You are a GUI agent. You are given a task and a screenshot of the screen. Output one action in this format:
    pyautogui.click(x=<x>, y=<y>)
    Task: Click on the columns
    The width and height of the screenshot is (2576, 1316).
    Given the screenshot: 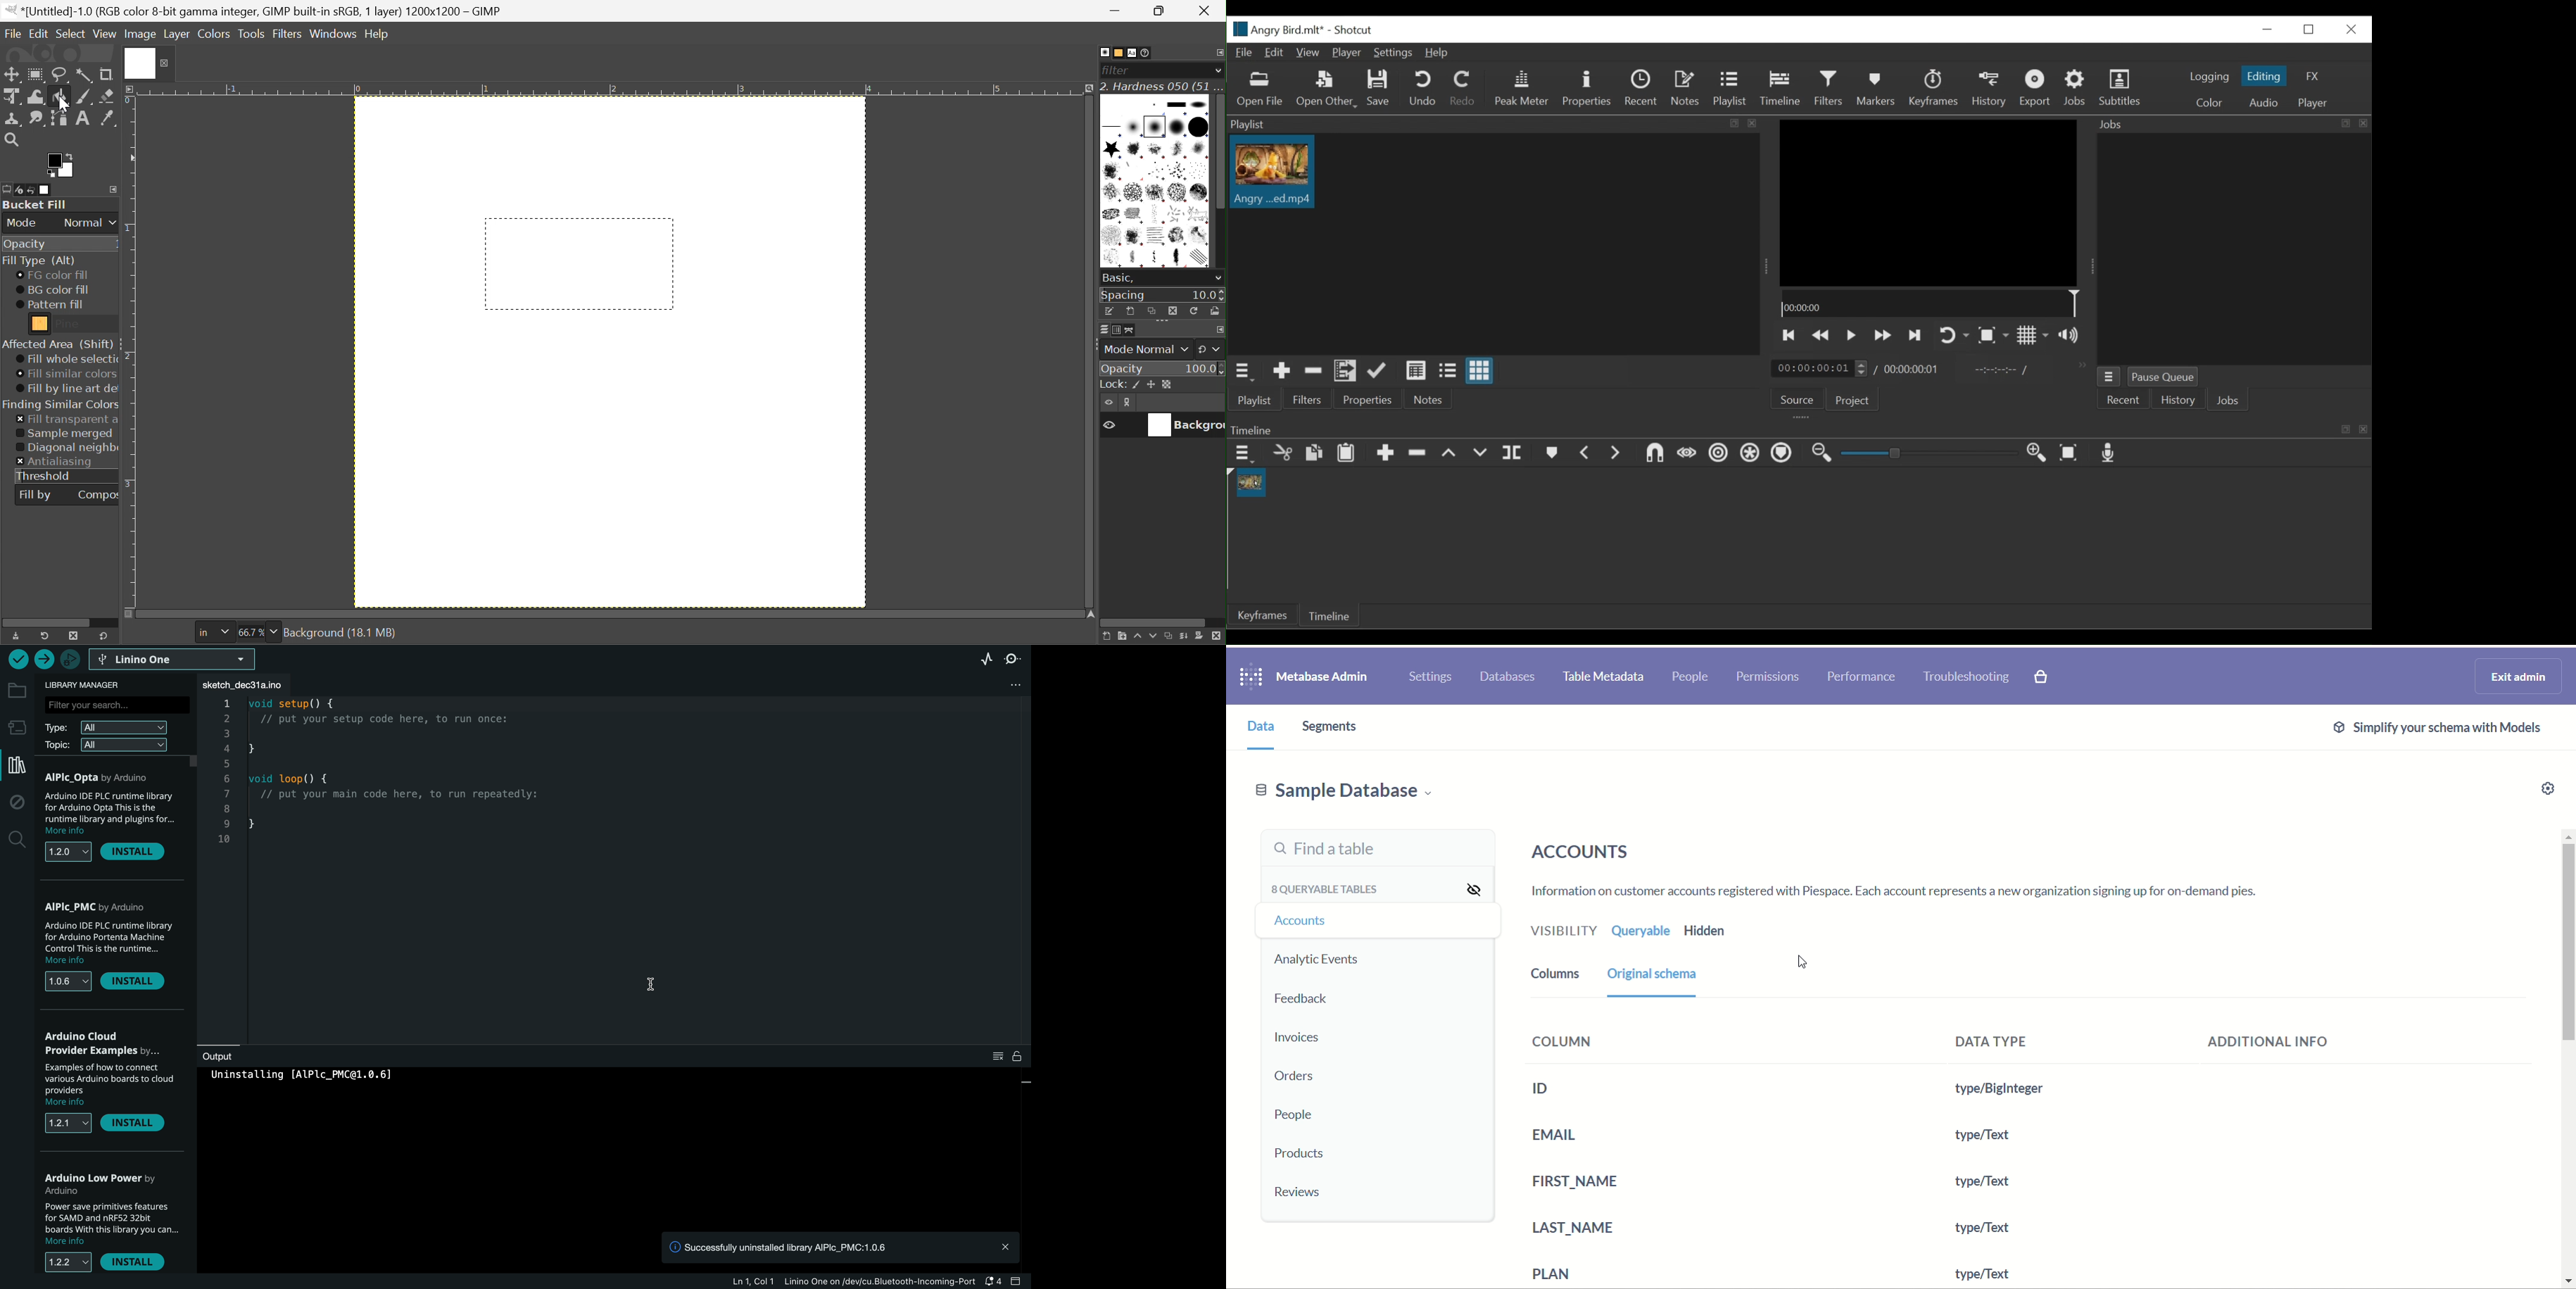 What is the action you would take?
    pyautogui.click(x=1550, y=978)
    